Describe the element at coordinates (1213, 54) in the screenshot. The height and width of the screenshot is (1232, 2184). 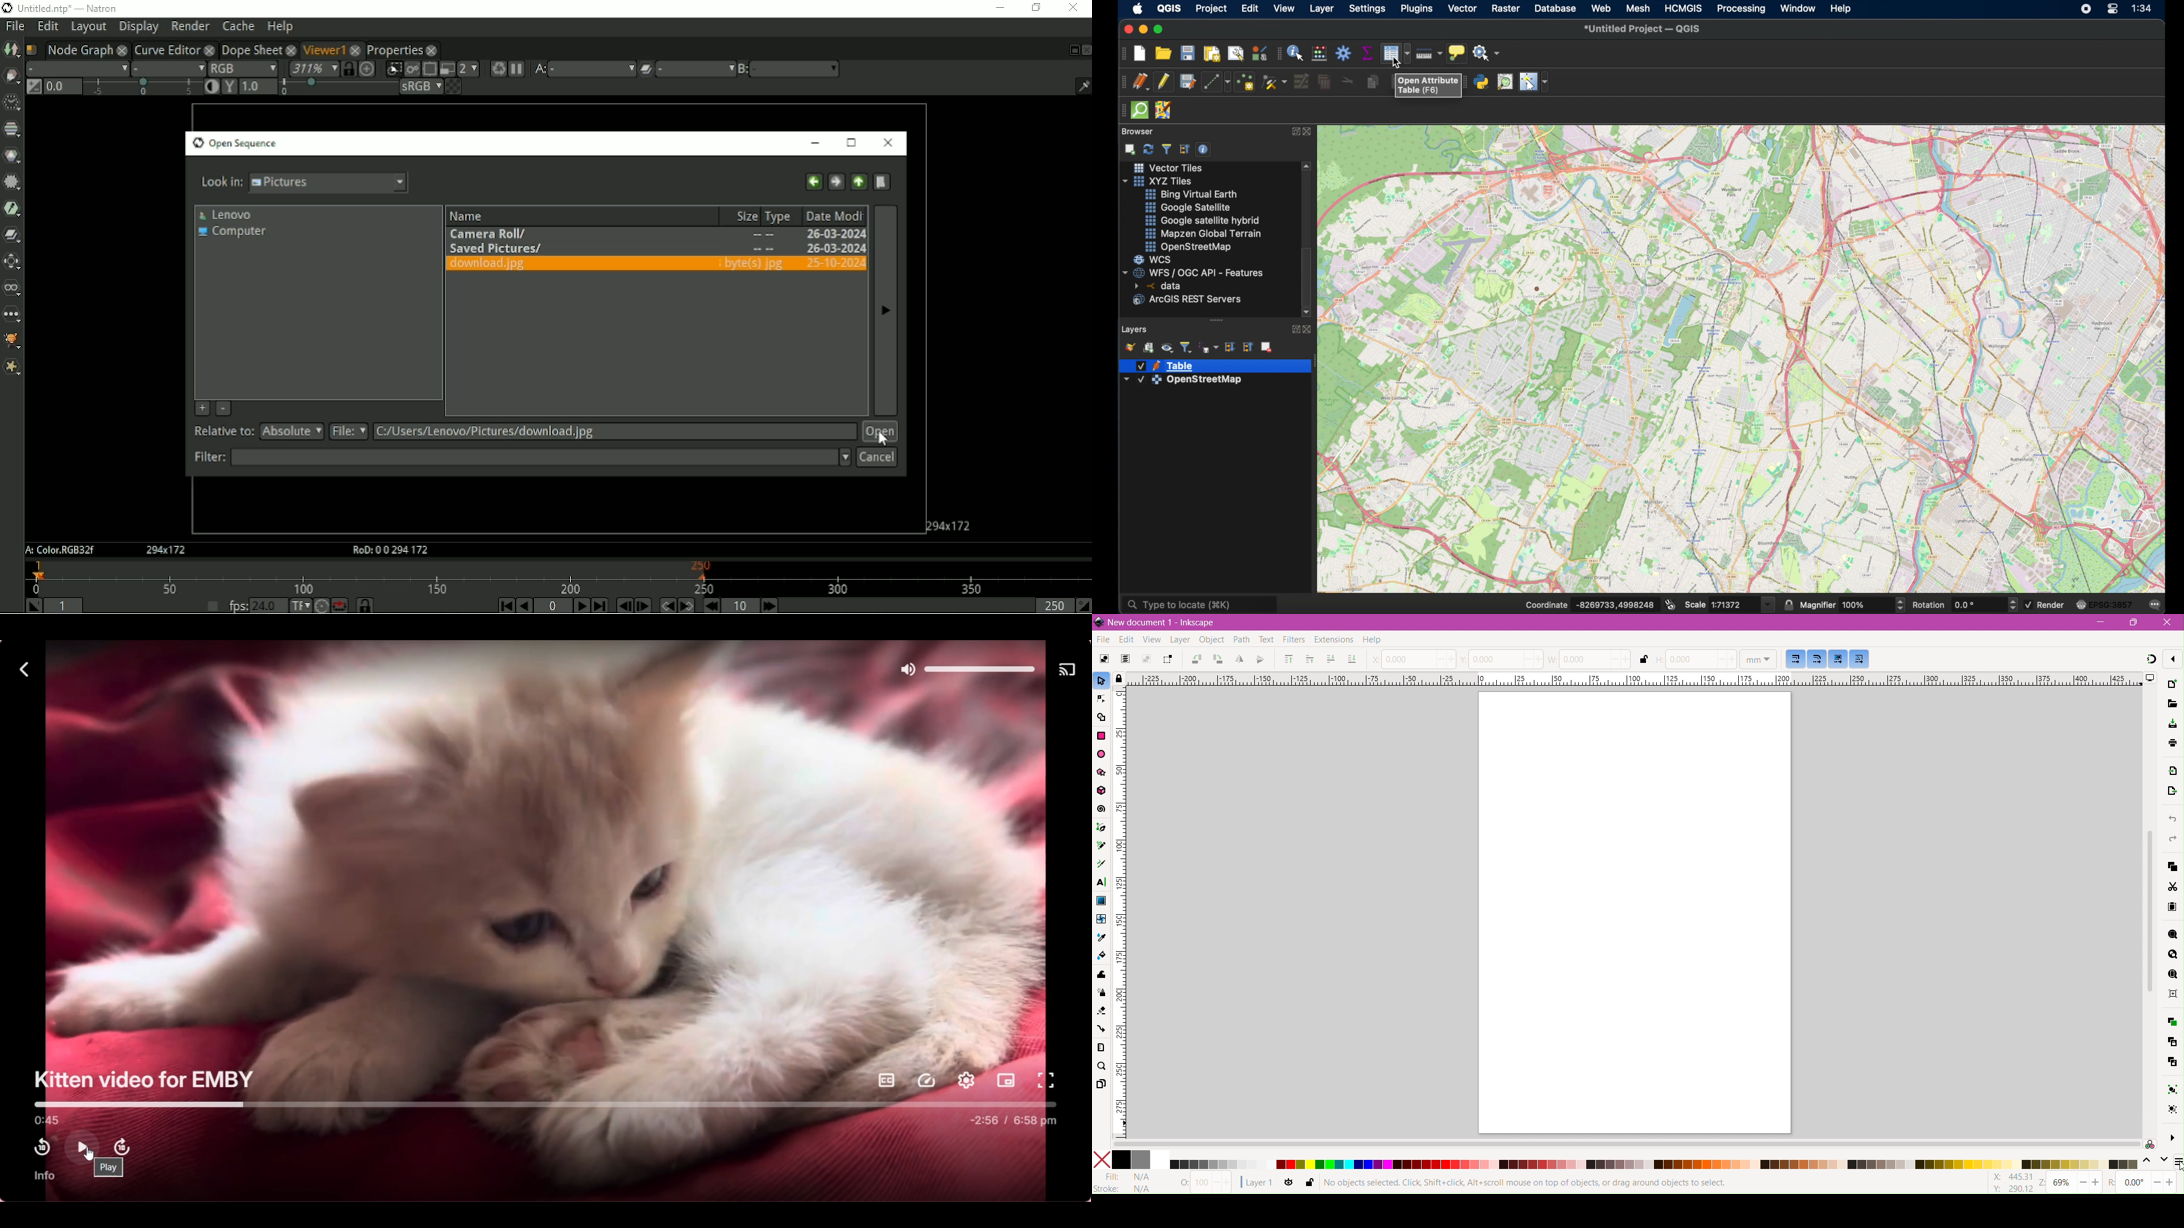
I see `new paint layout` at that location.